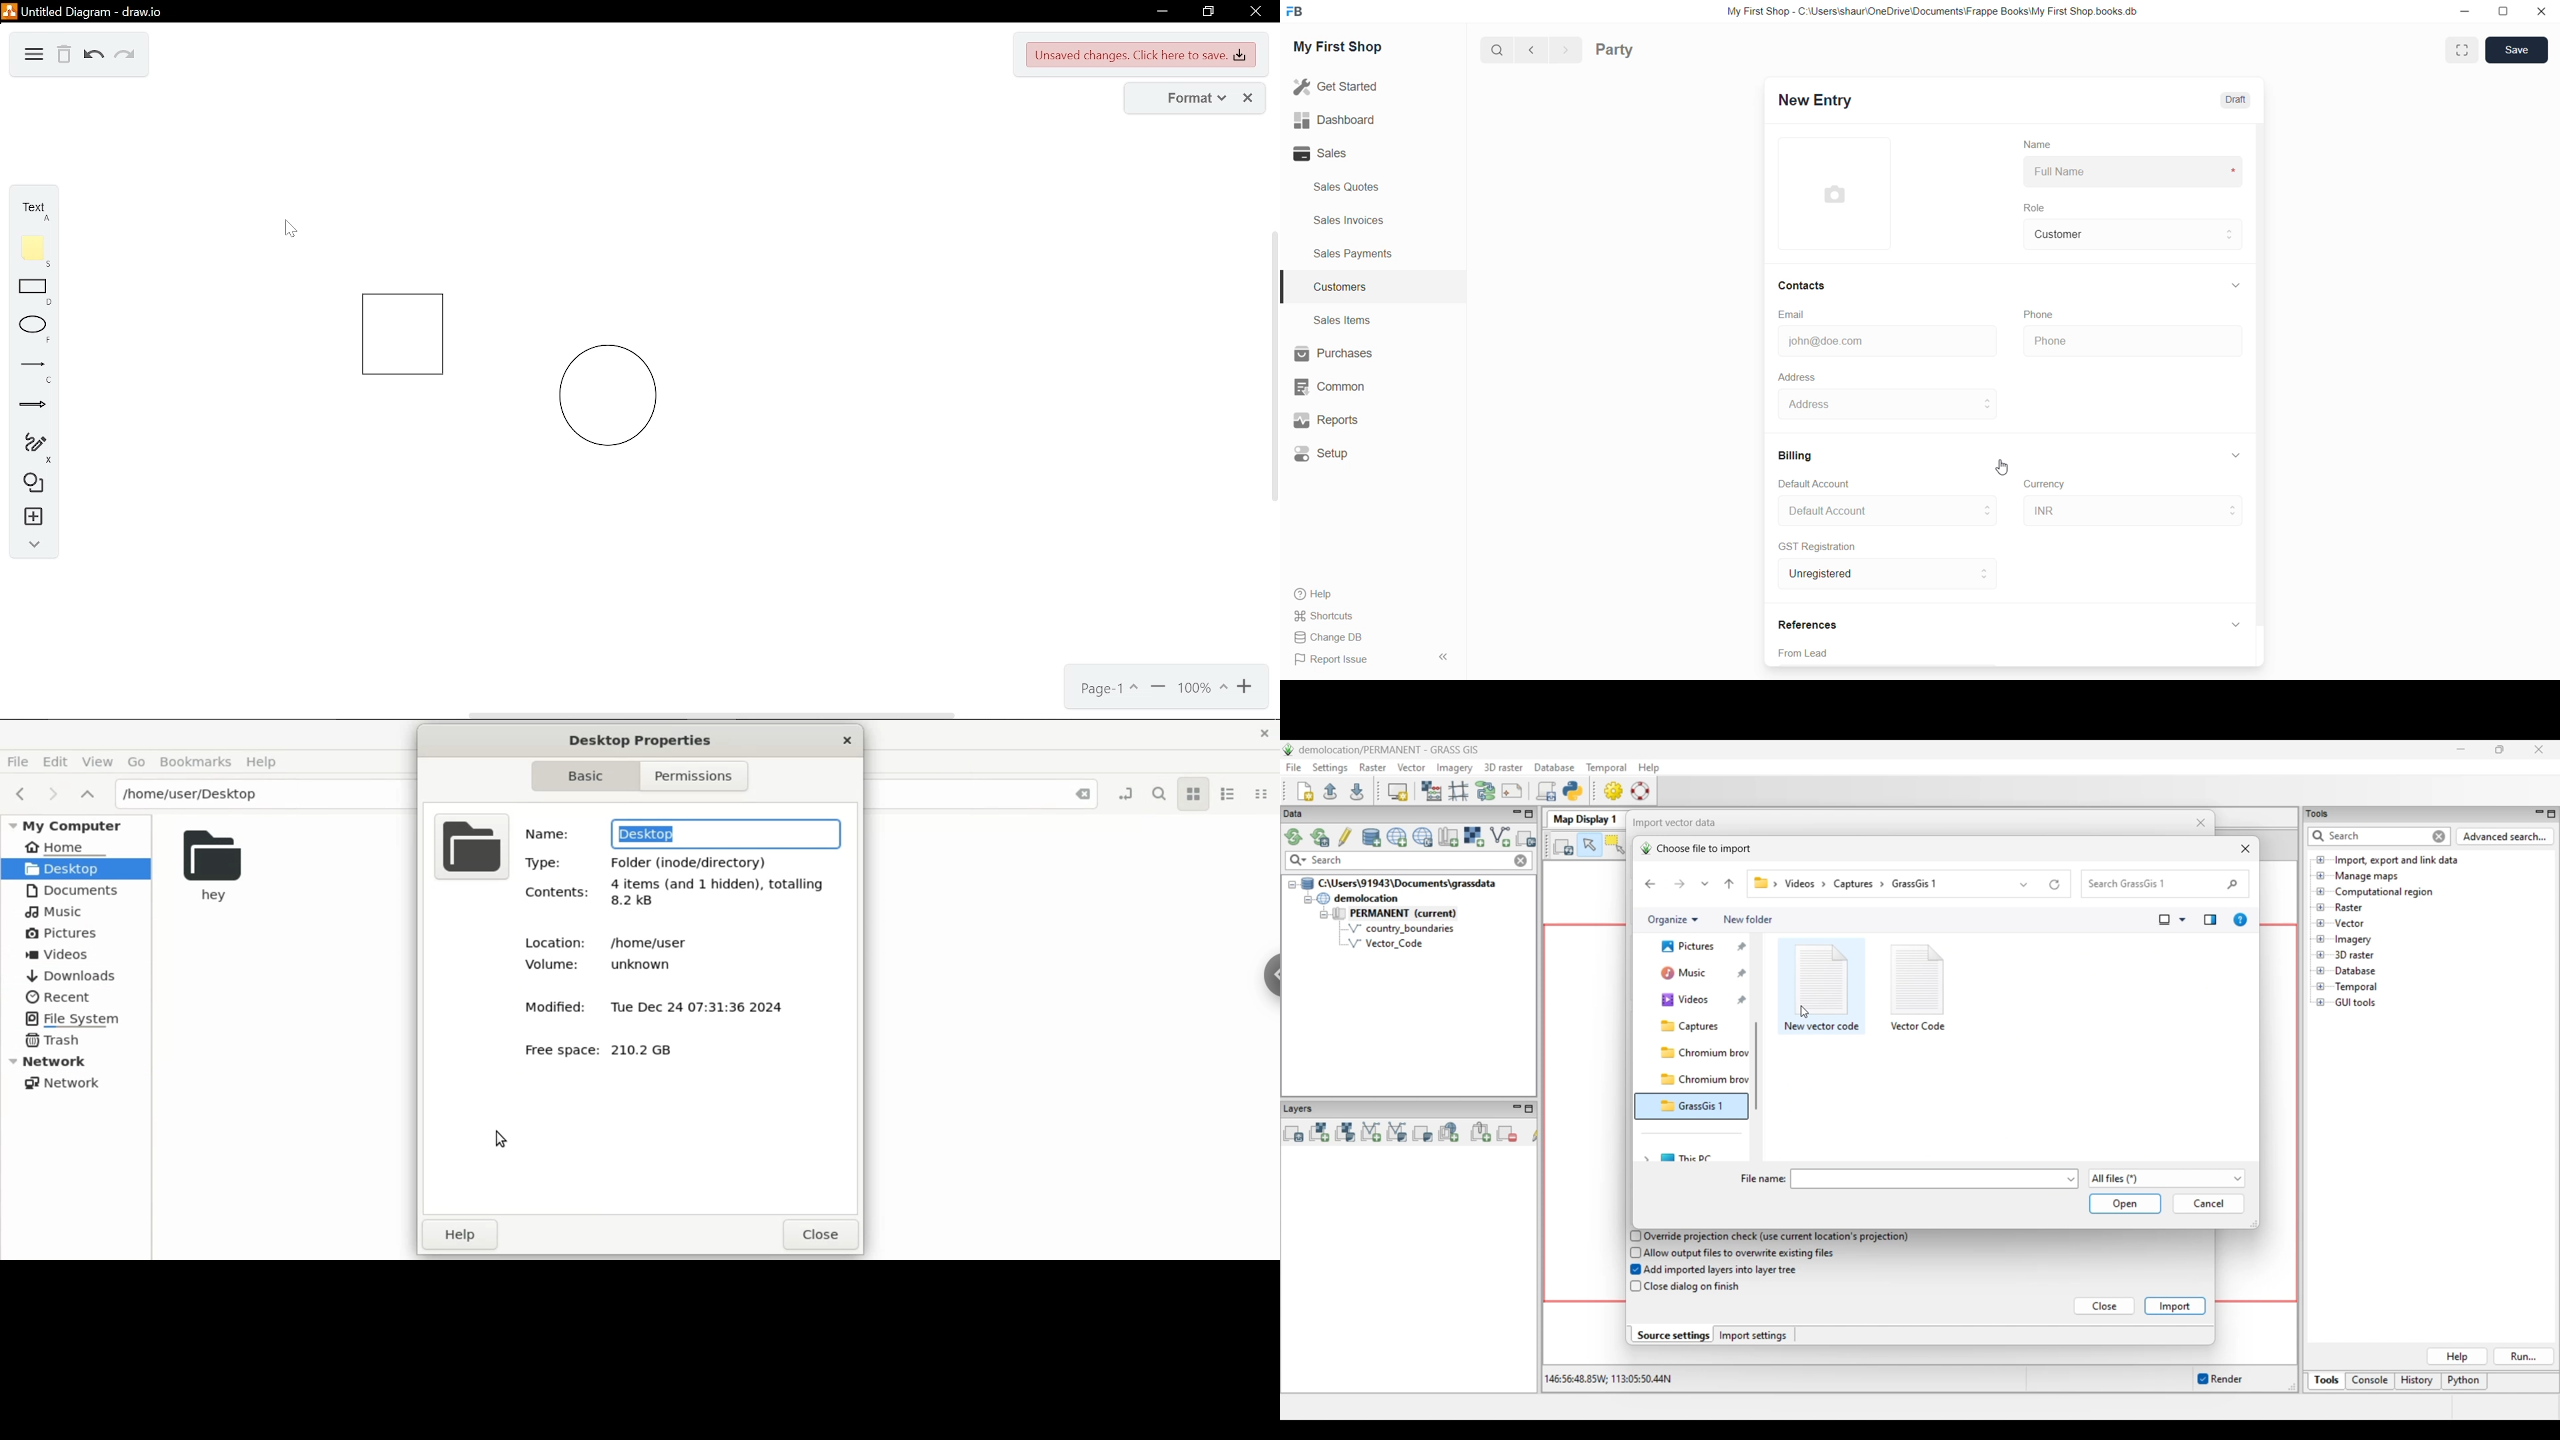  I want to click on file system, so click(76, 1018).